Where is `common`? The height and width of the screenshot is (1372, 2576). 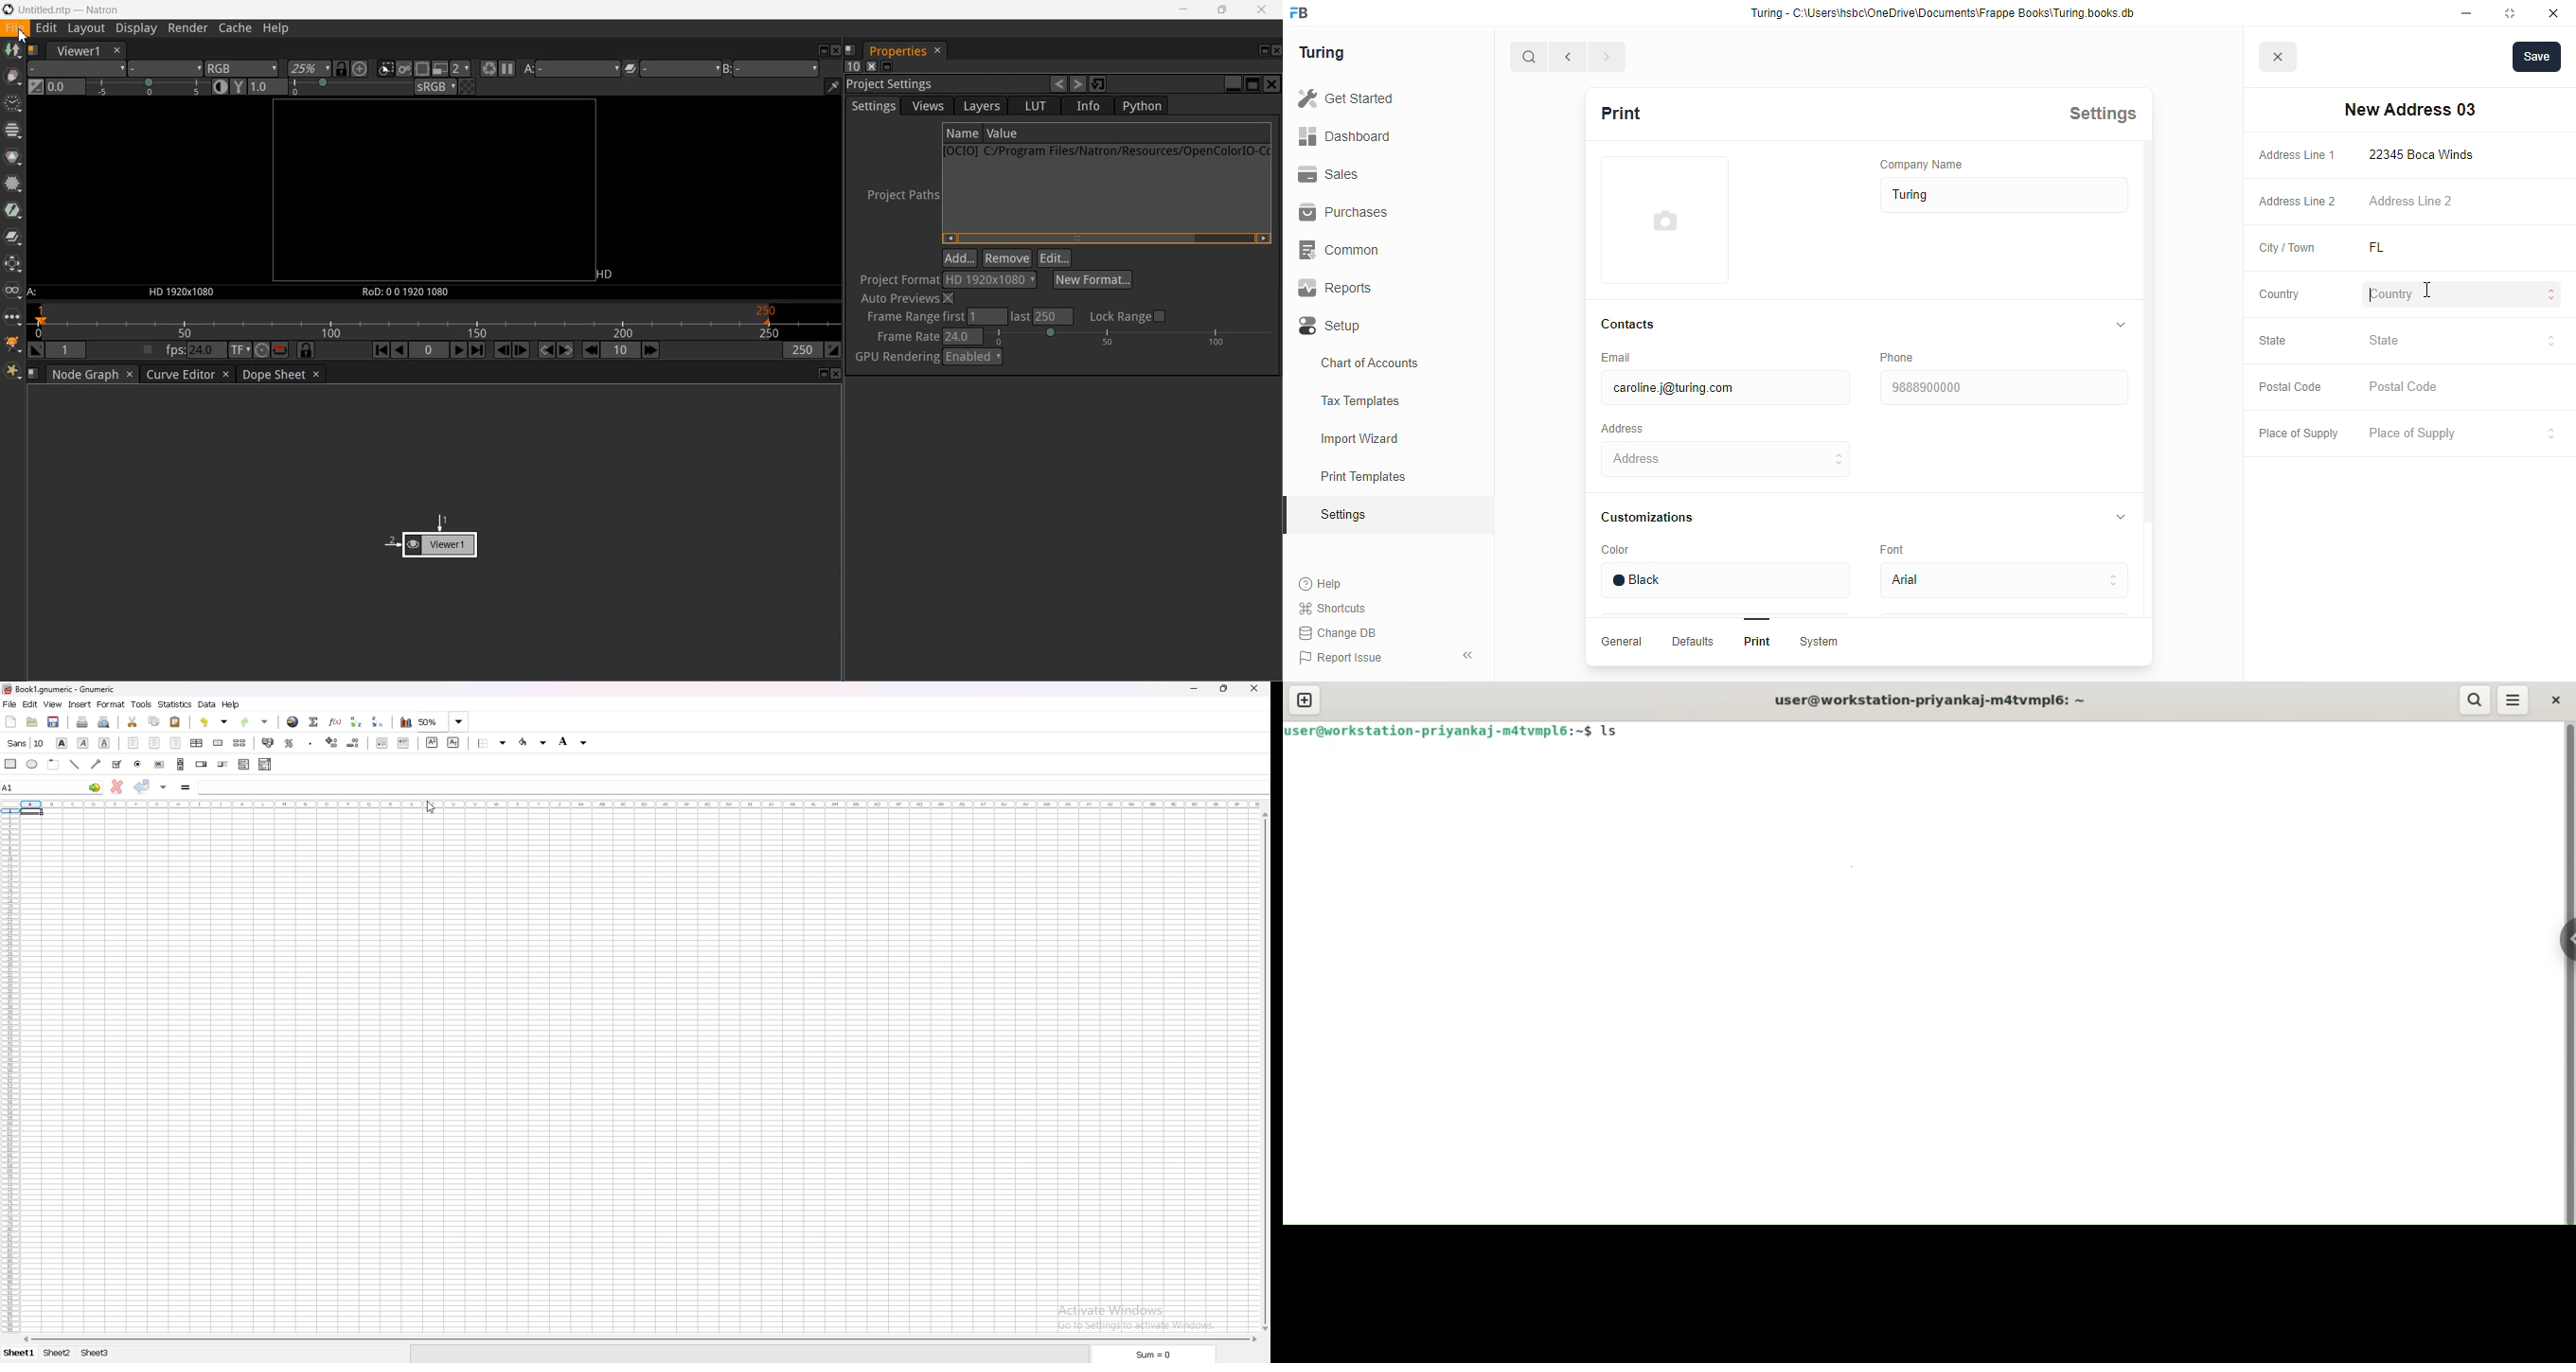 common is located at coordinates (1341, 250).